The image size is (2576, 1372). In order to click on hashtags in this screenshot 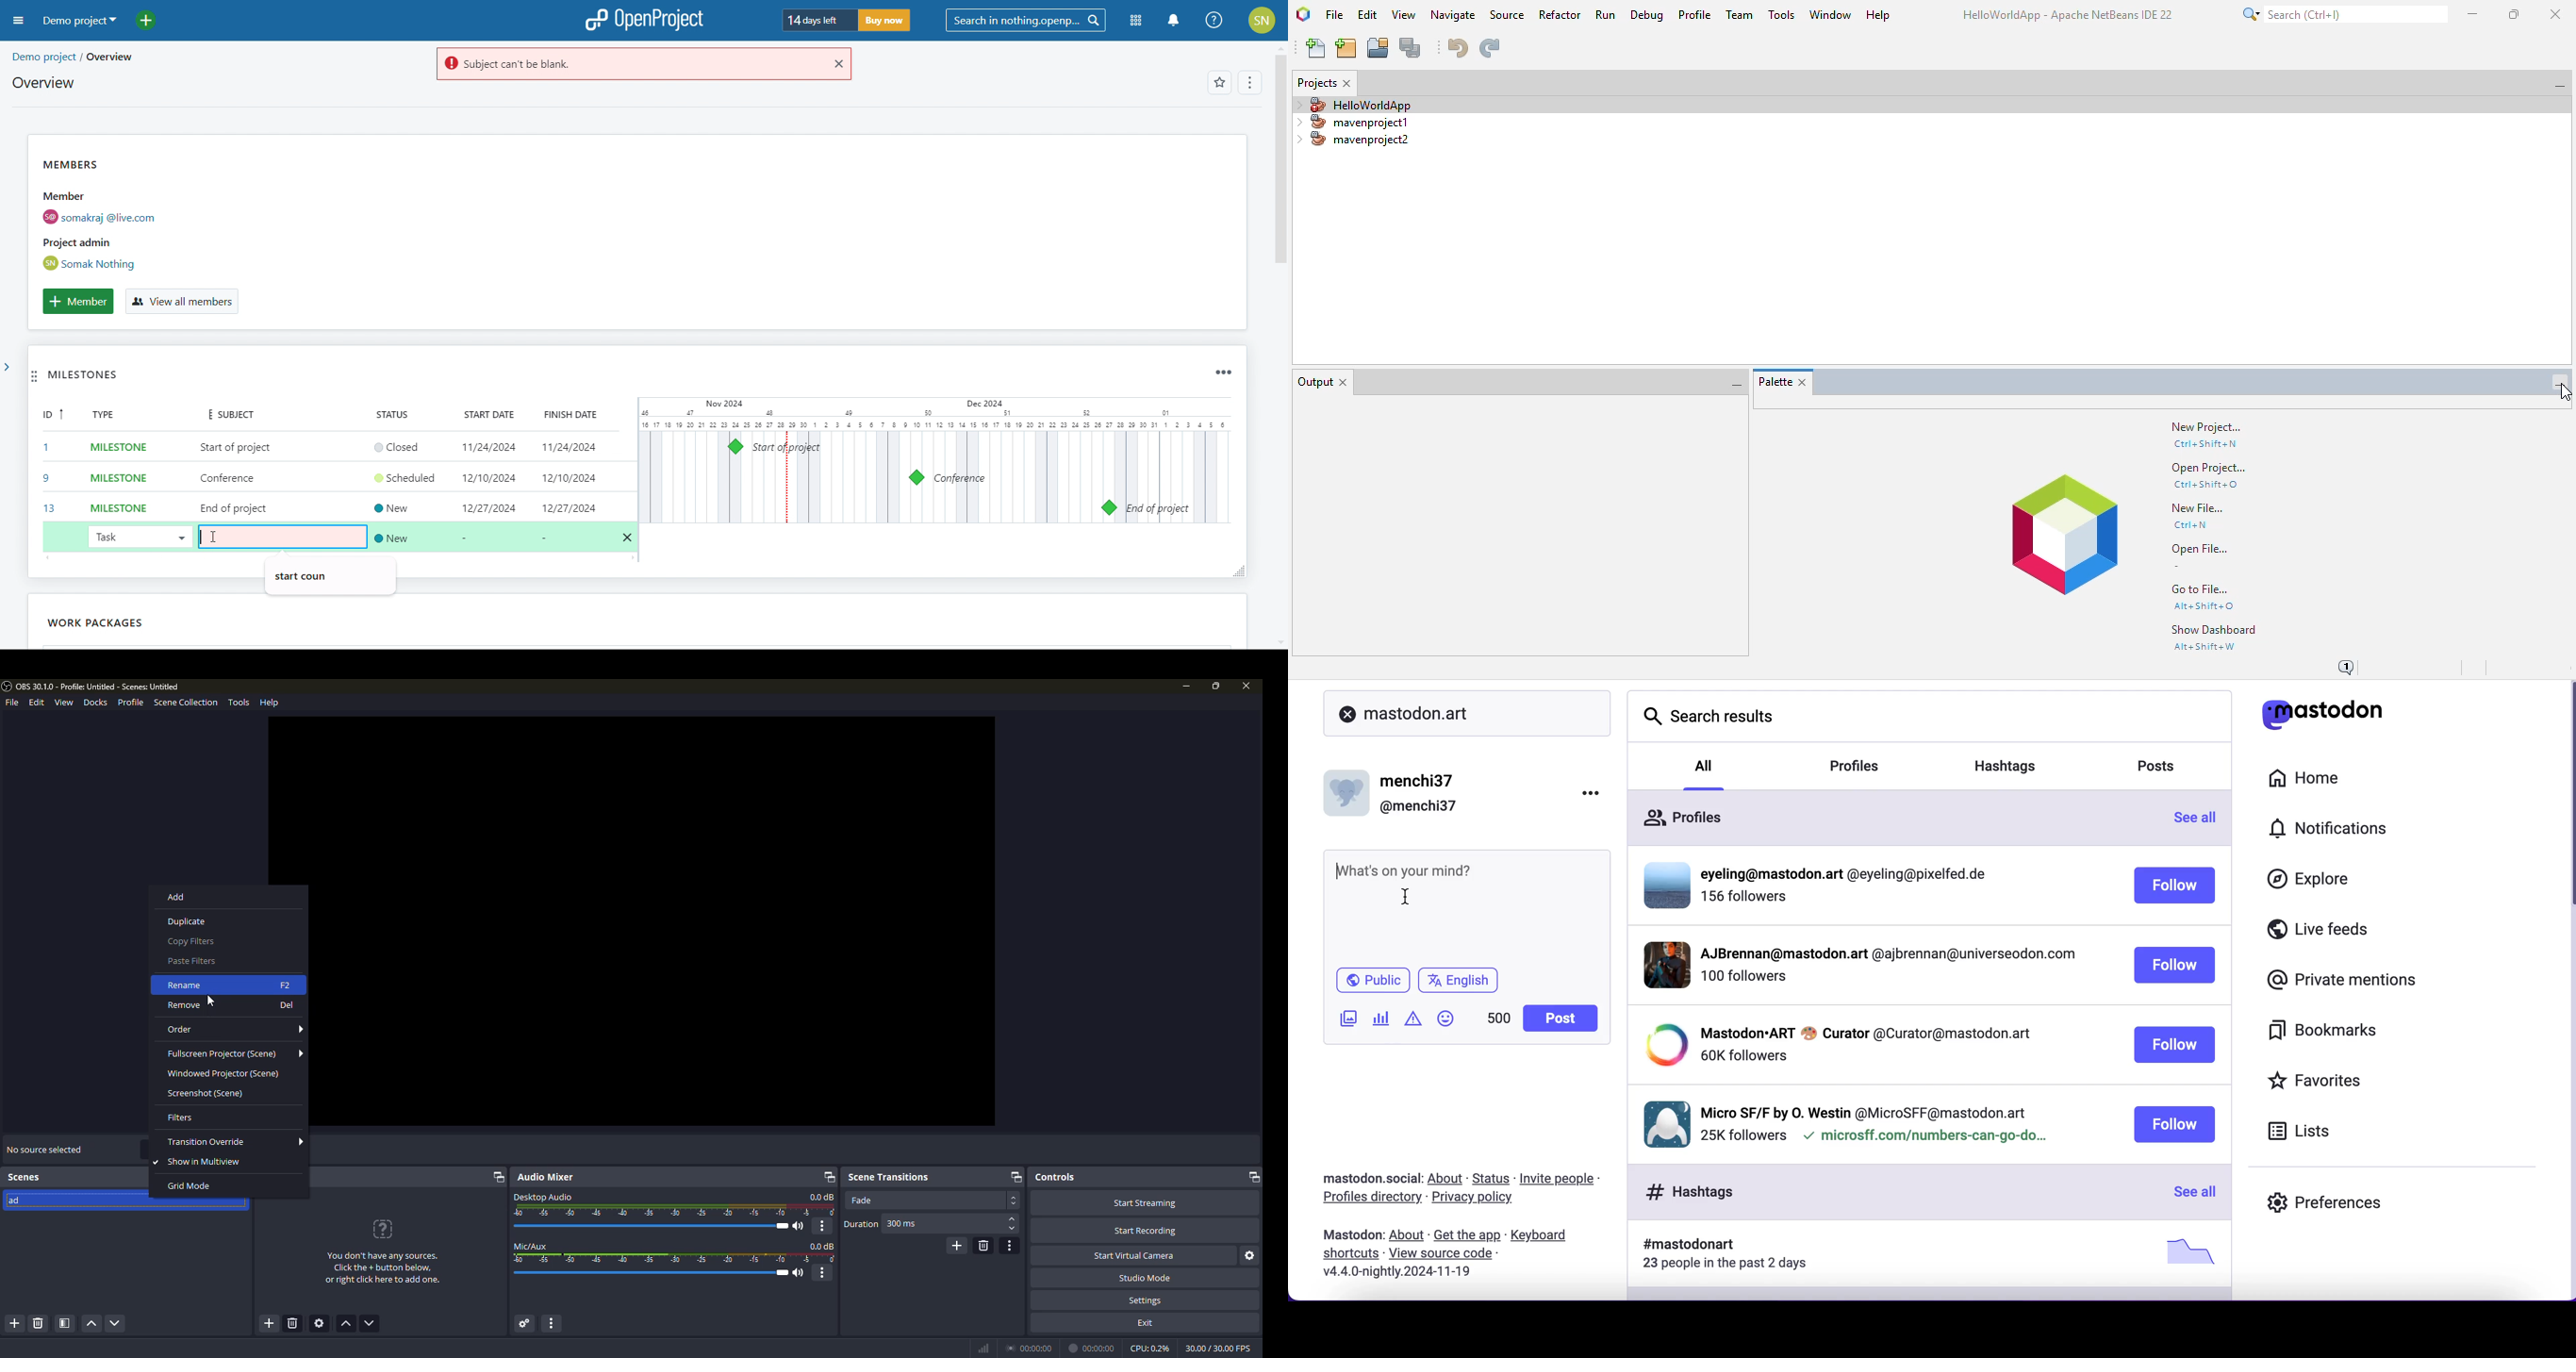, I will do `click(1685, 1191)`.